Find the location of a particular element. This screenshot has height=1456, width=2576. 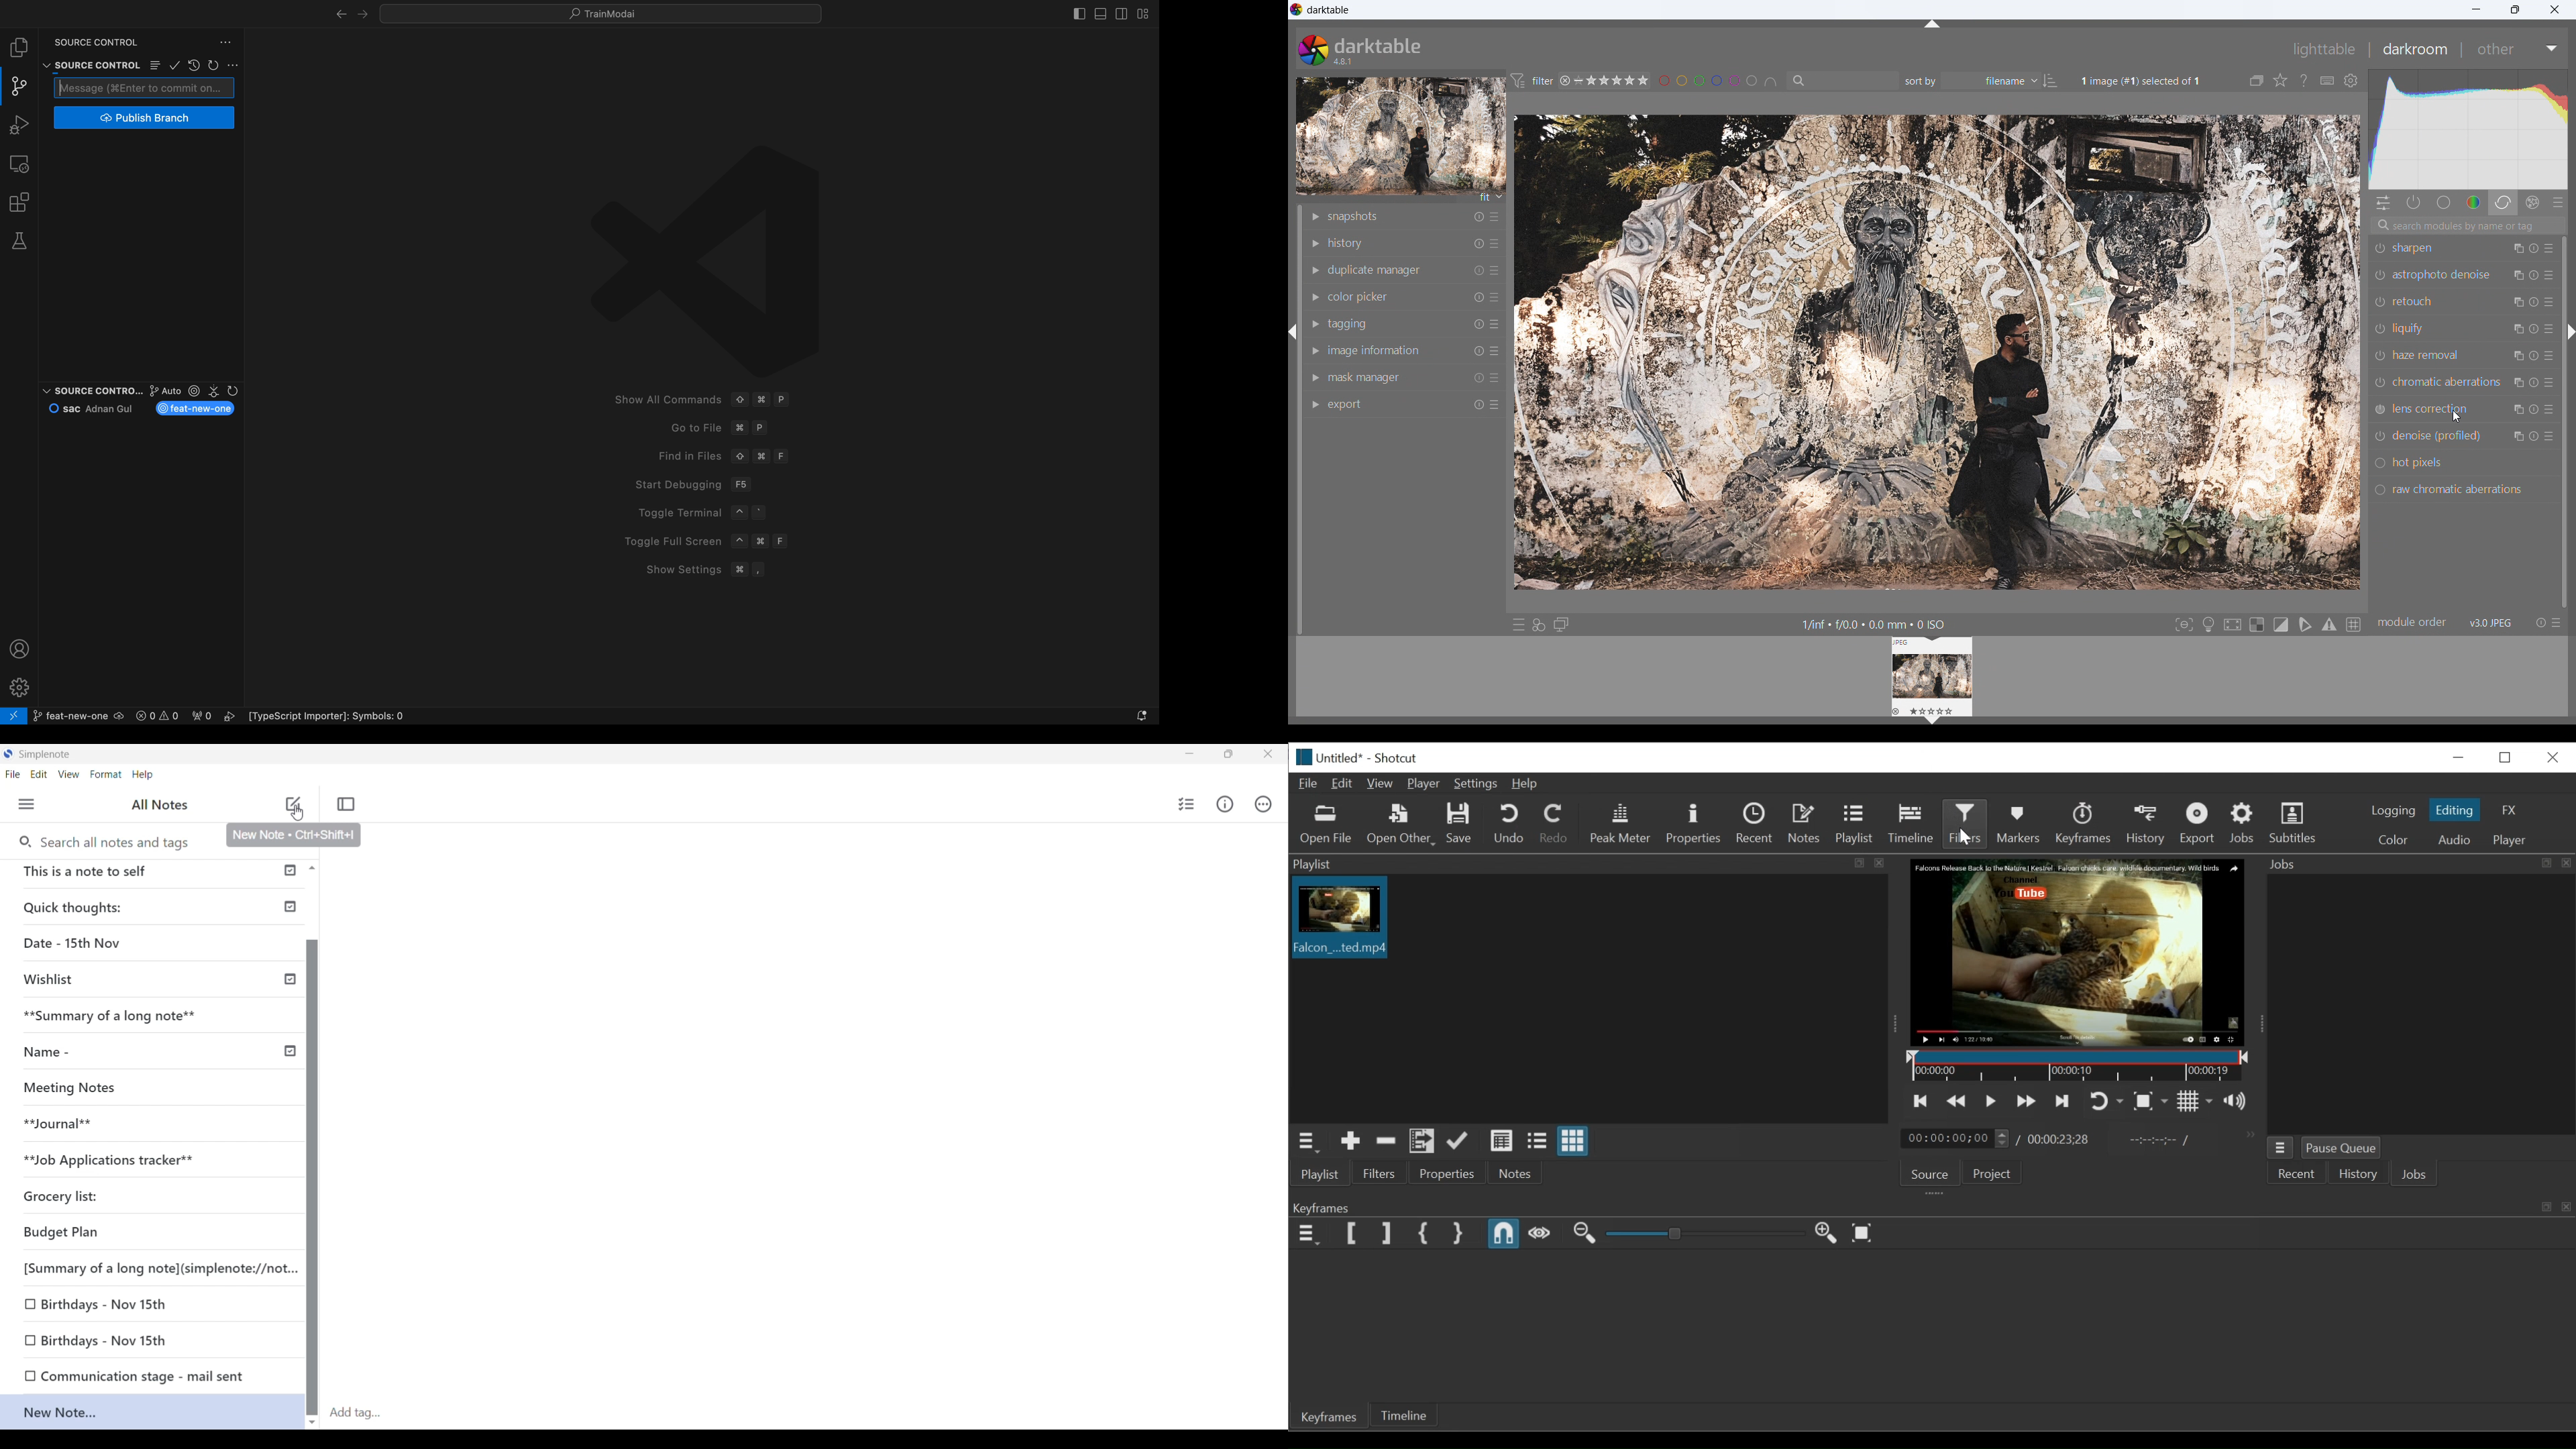

file explore is located at coordinates (21, 47).